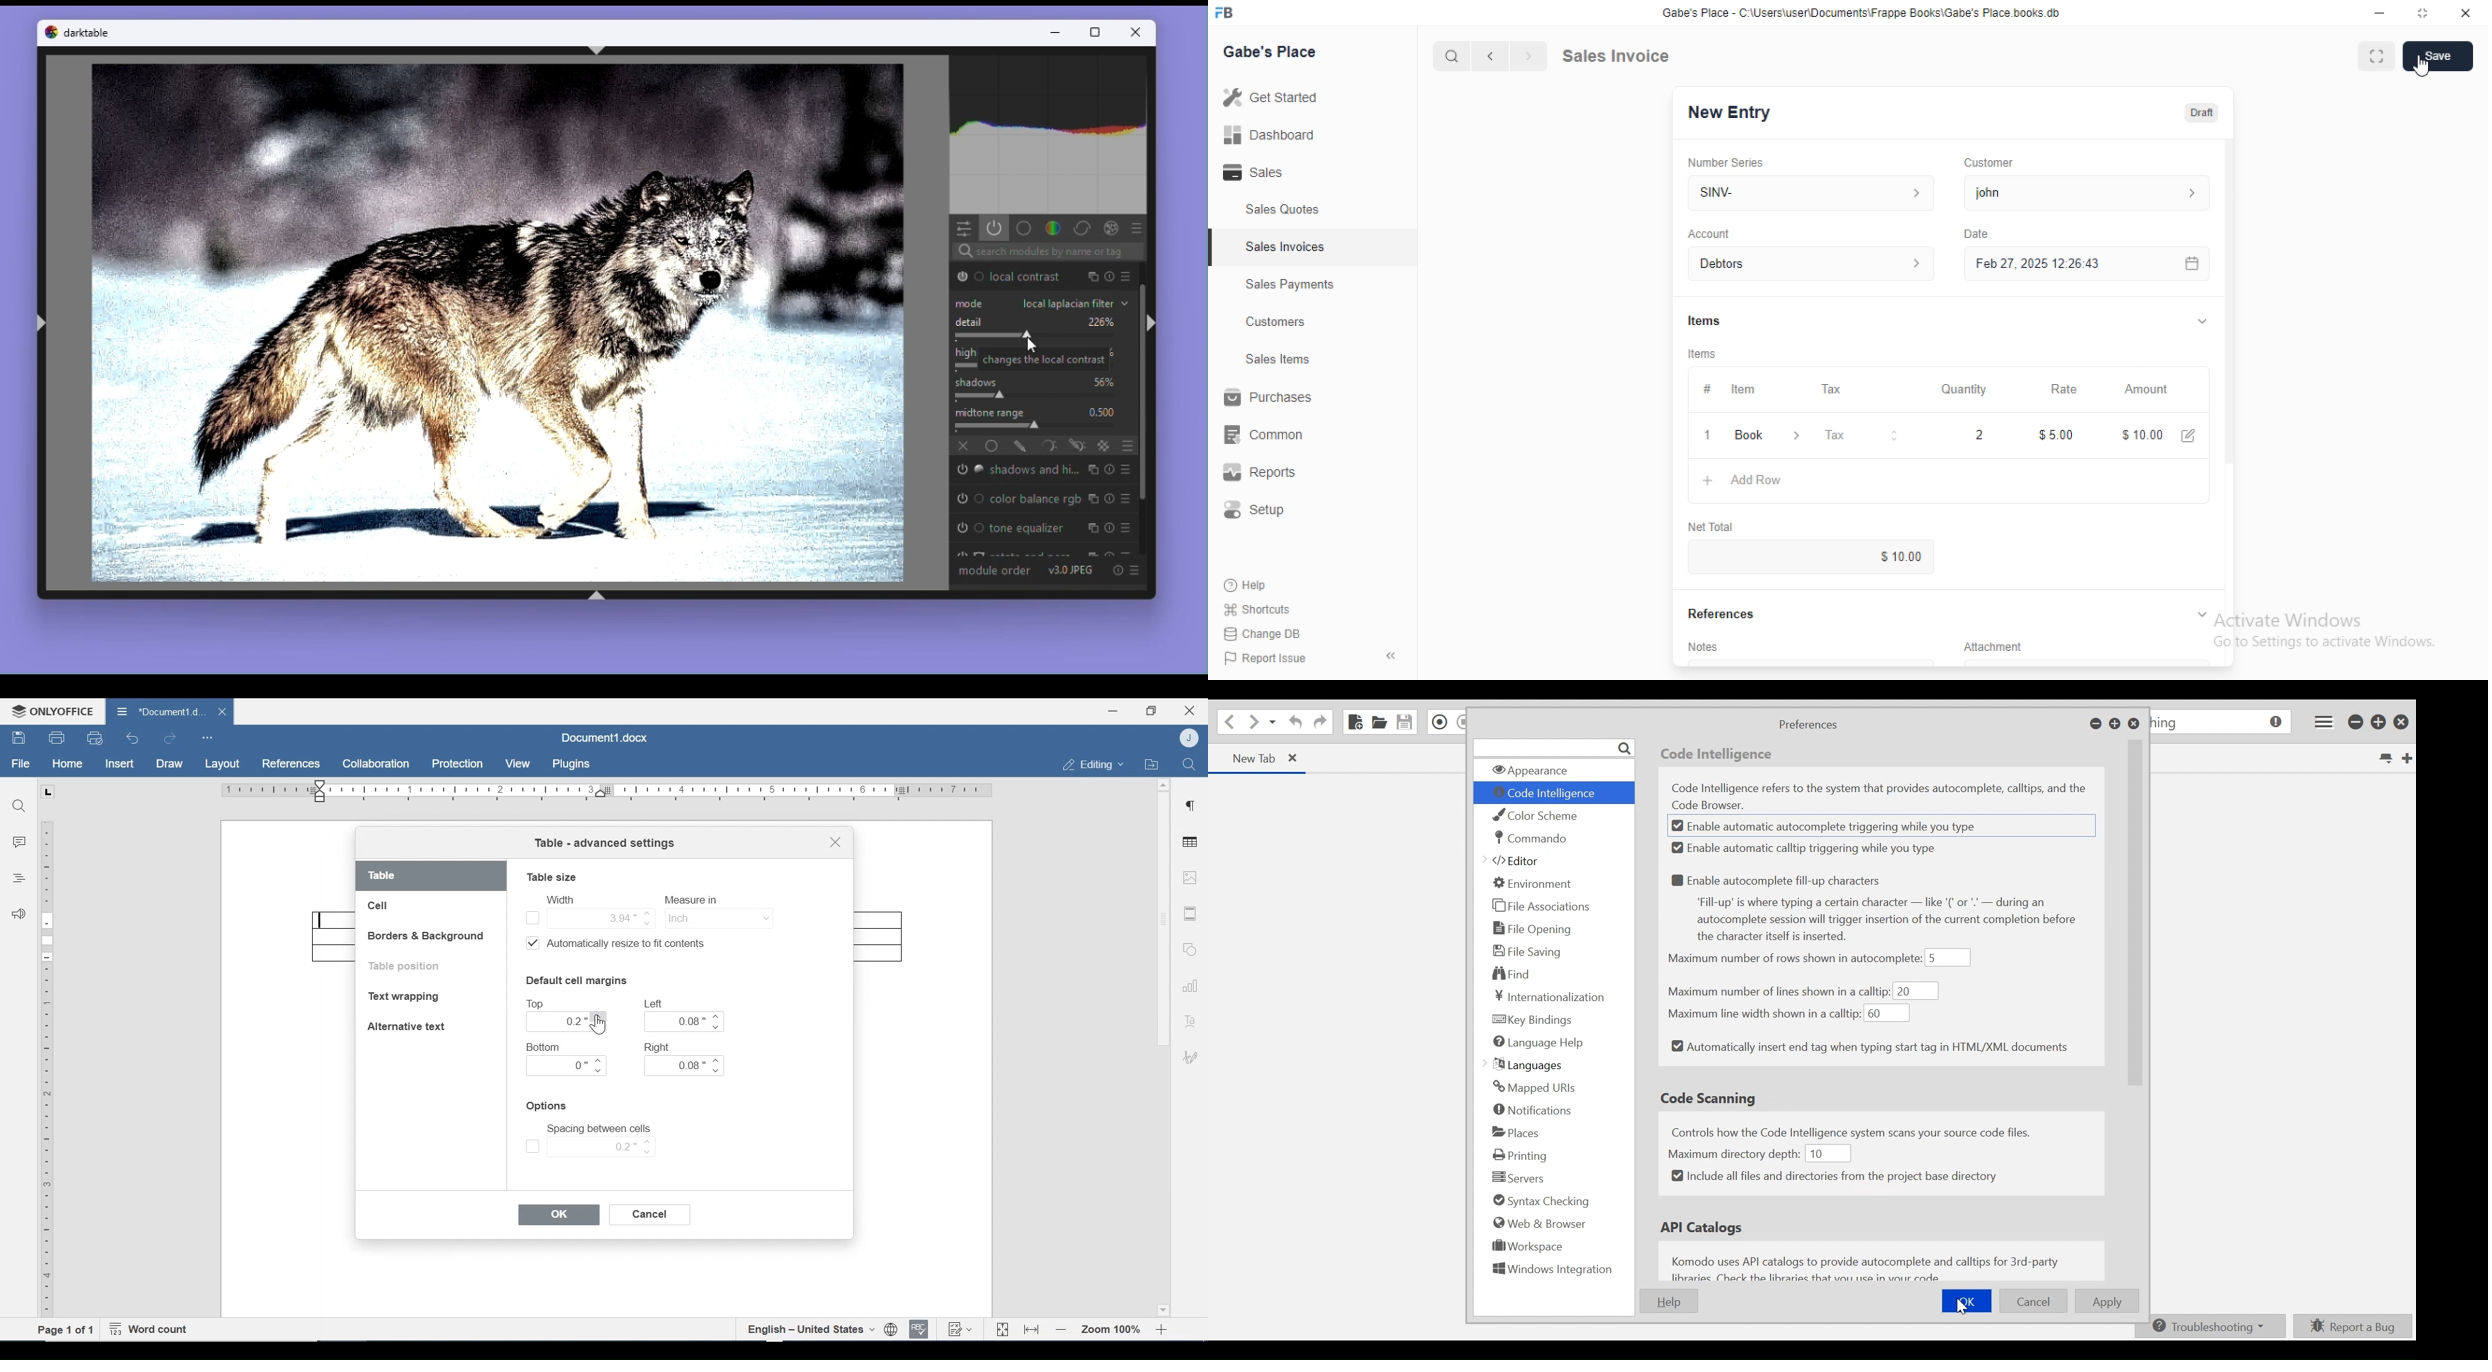 This screenshot has width=2492, height=1372. I want to click on Width, so click(560, 899).